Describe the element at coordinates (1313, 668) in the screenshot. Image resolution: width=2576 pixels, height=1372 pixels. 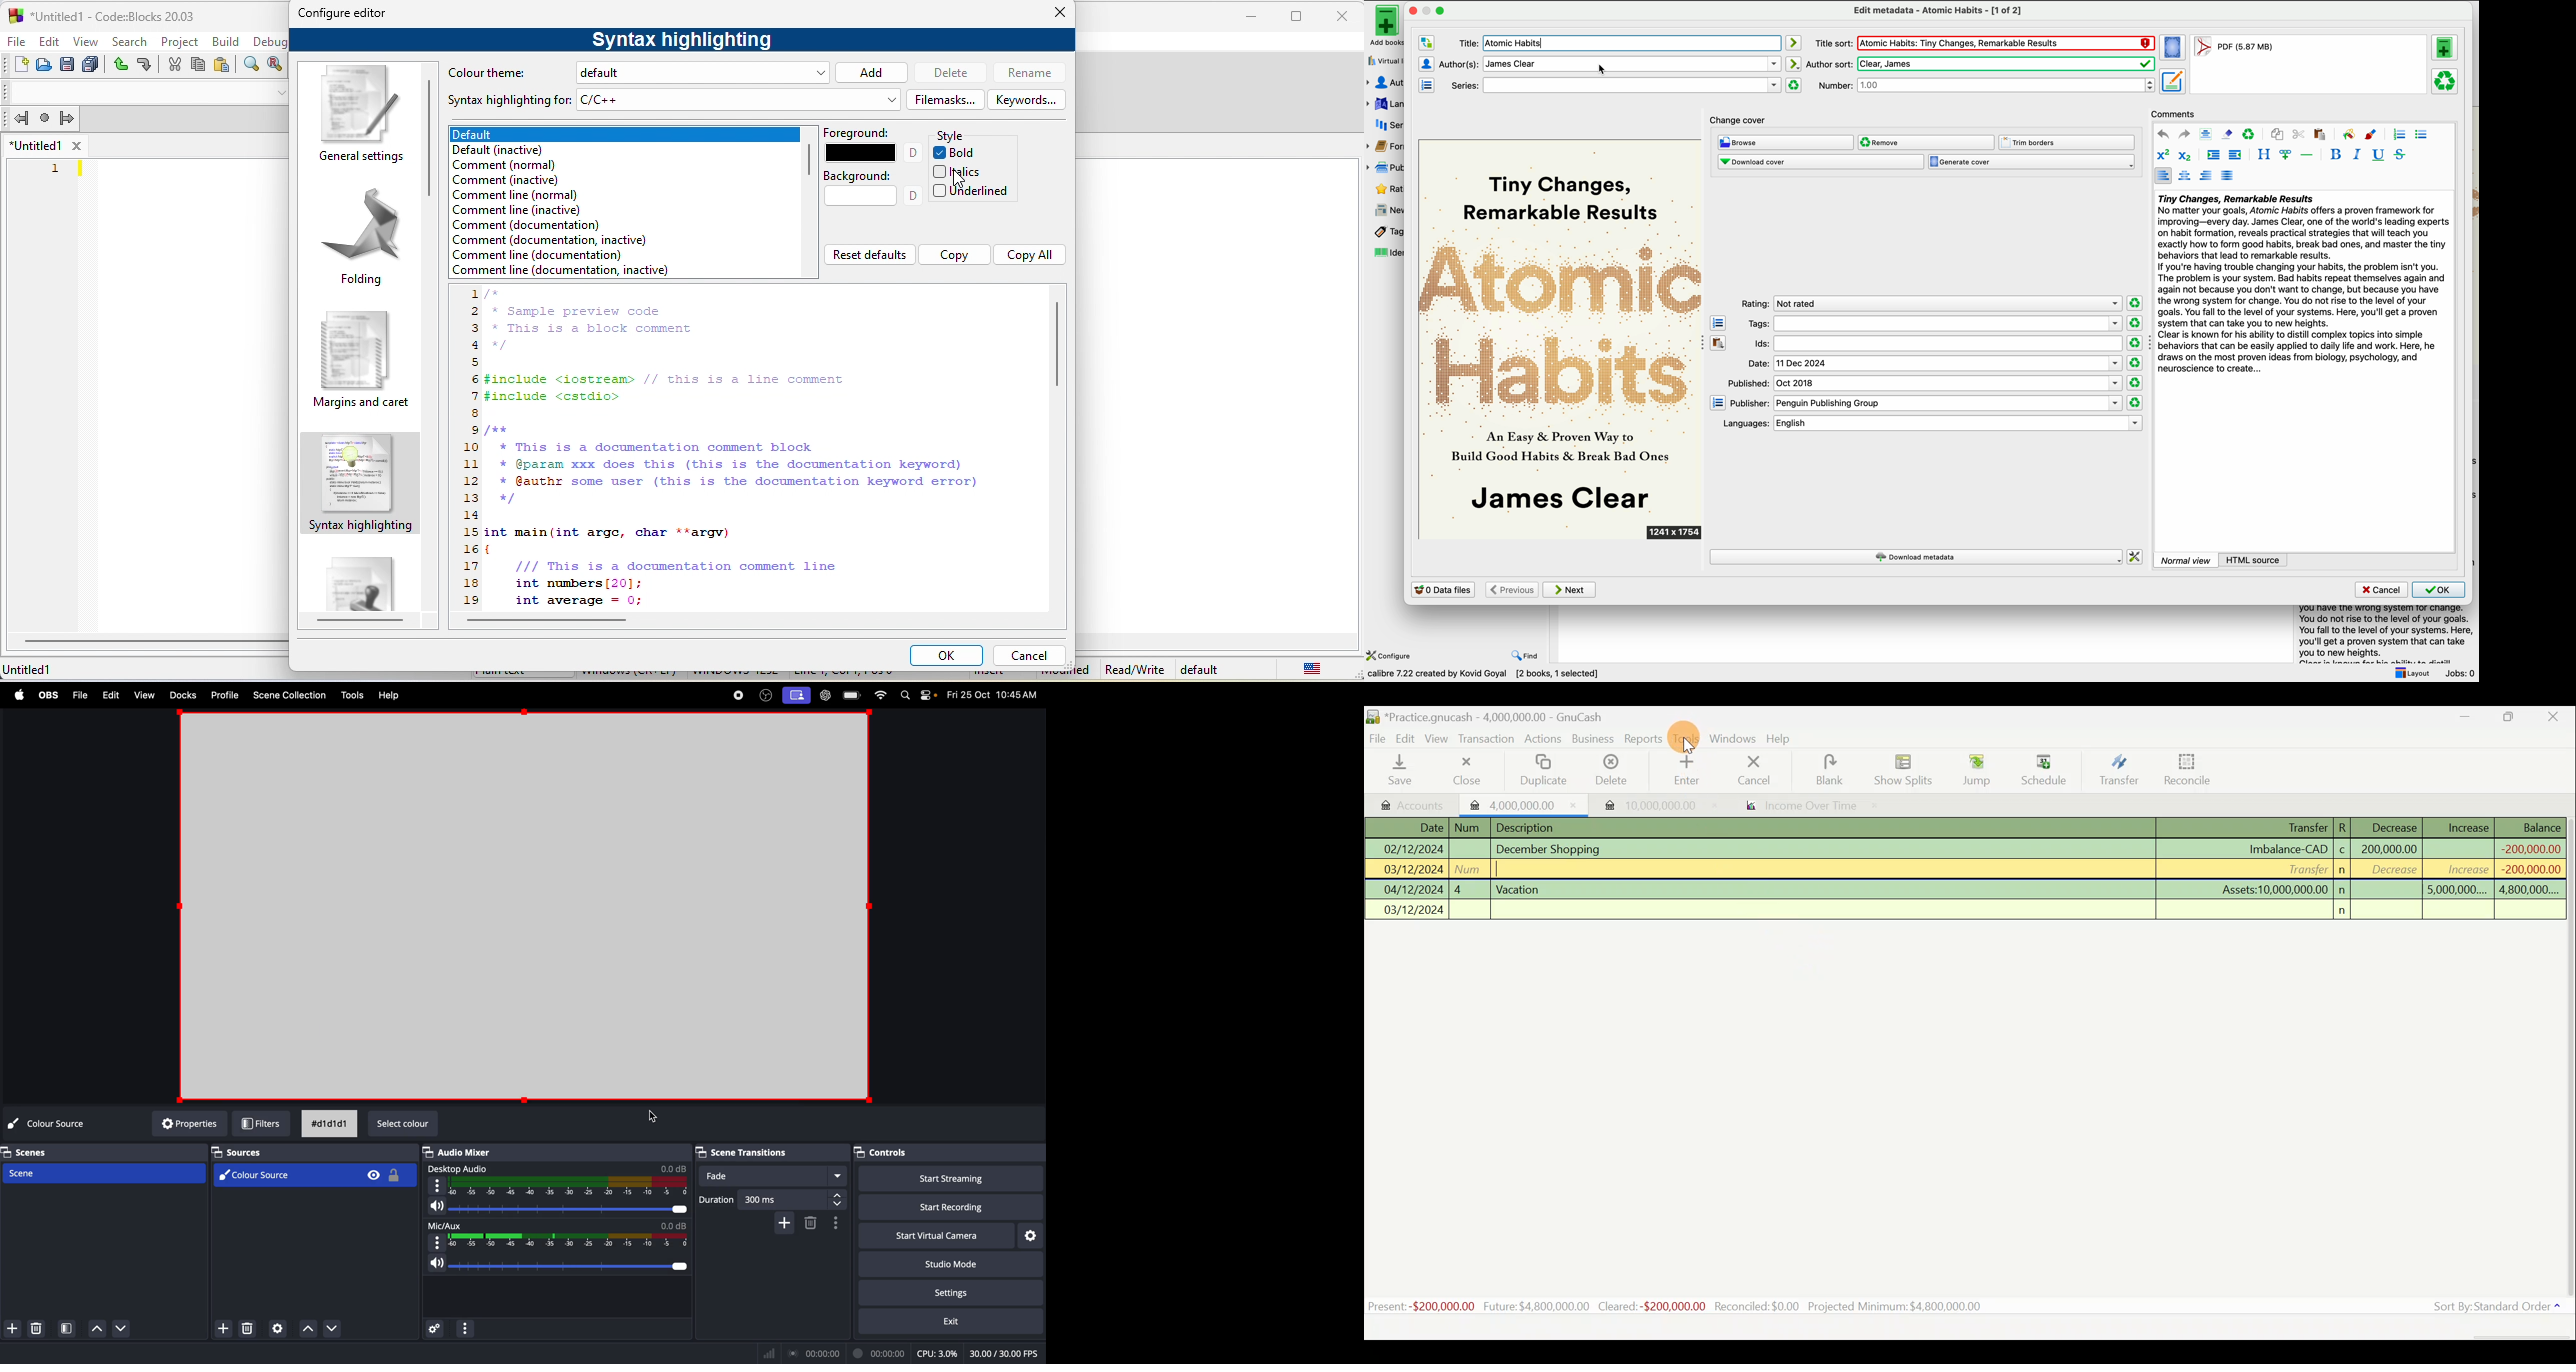
I see `united state` at that location.